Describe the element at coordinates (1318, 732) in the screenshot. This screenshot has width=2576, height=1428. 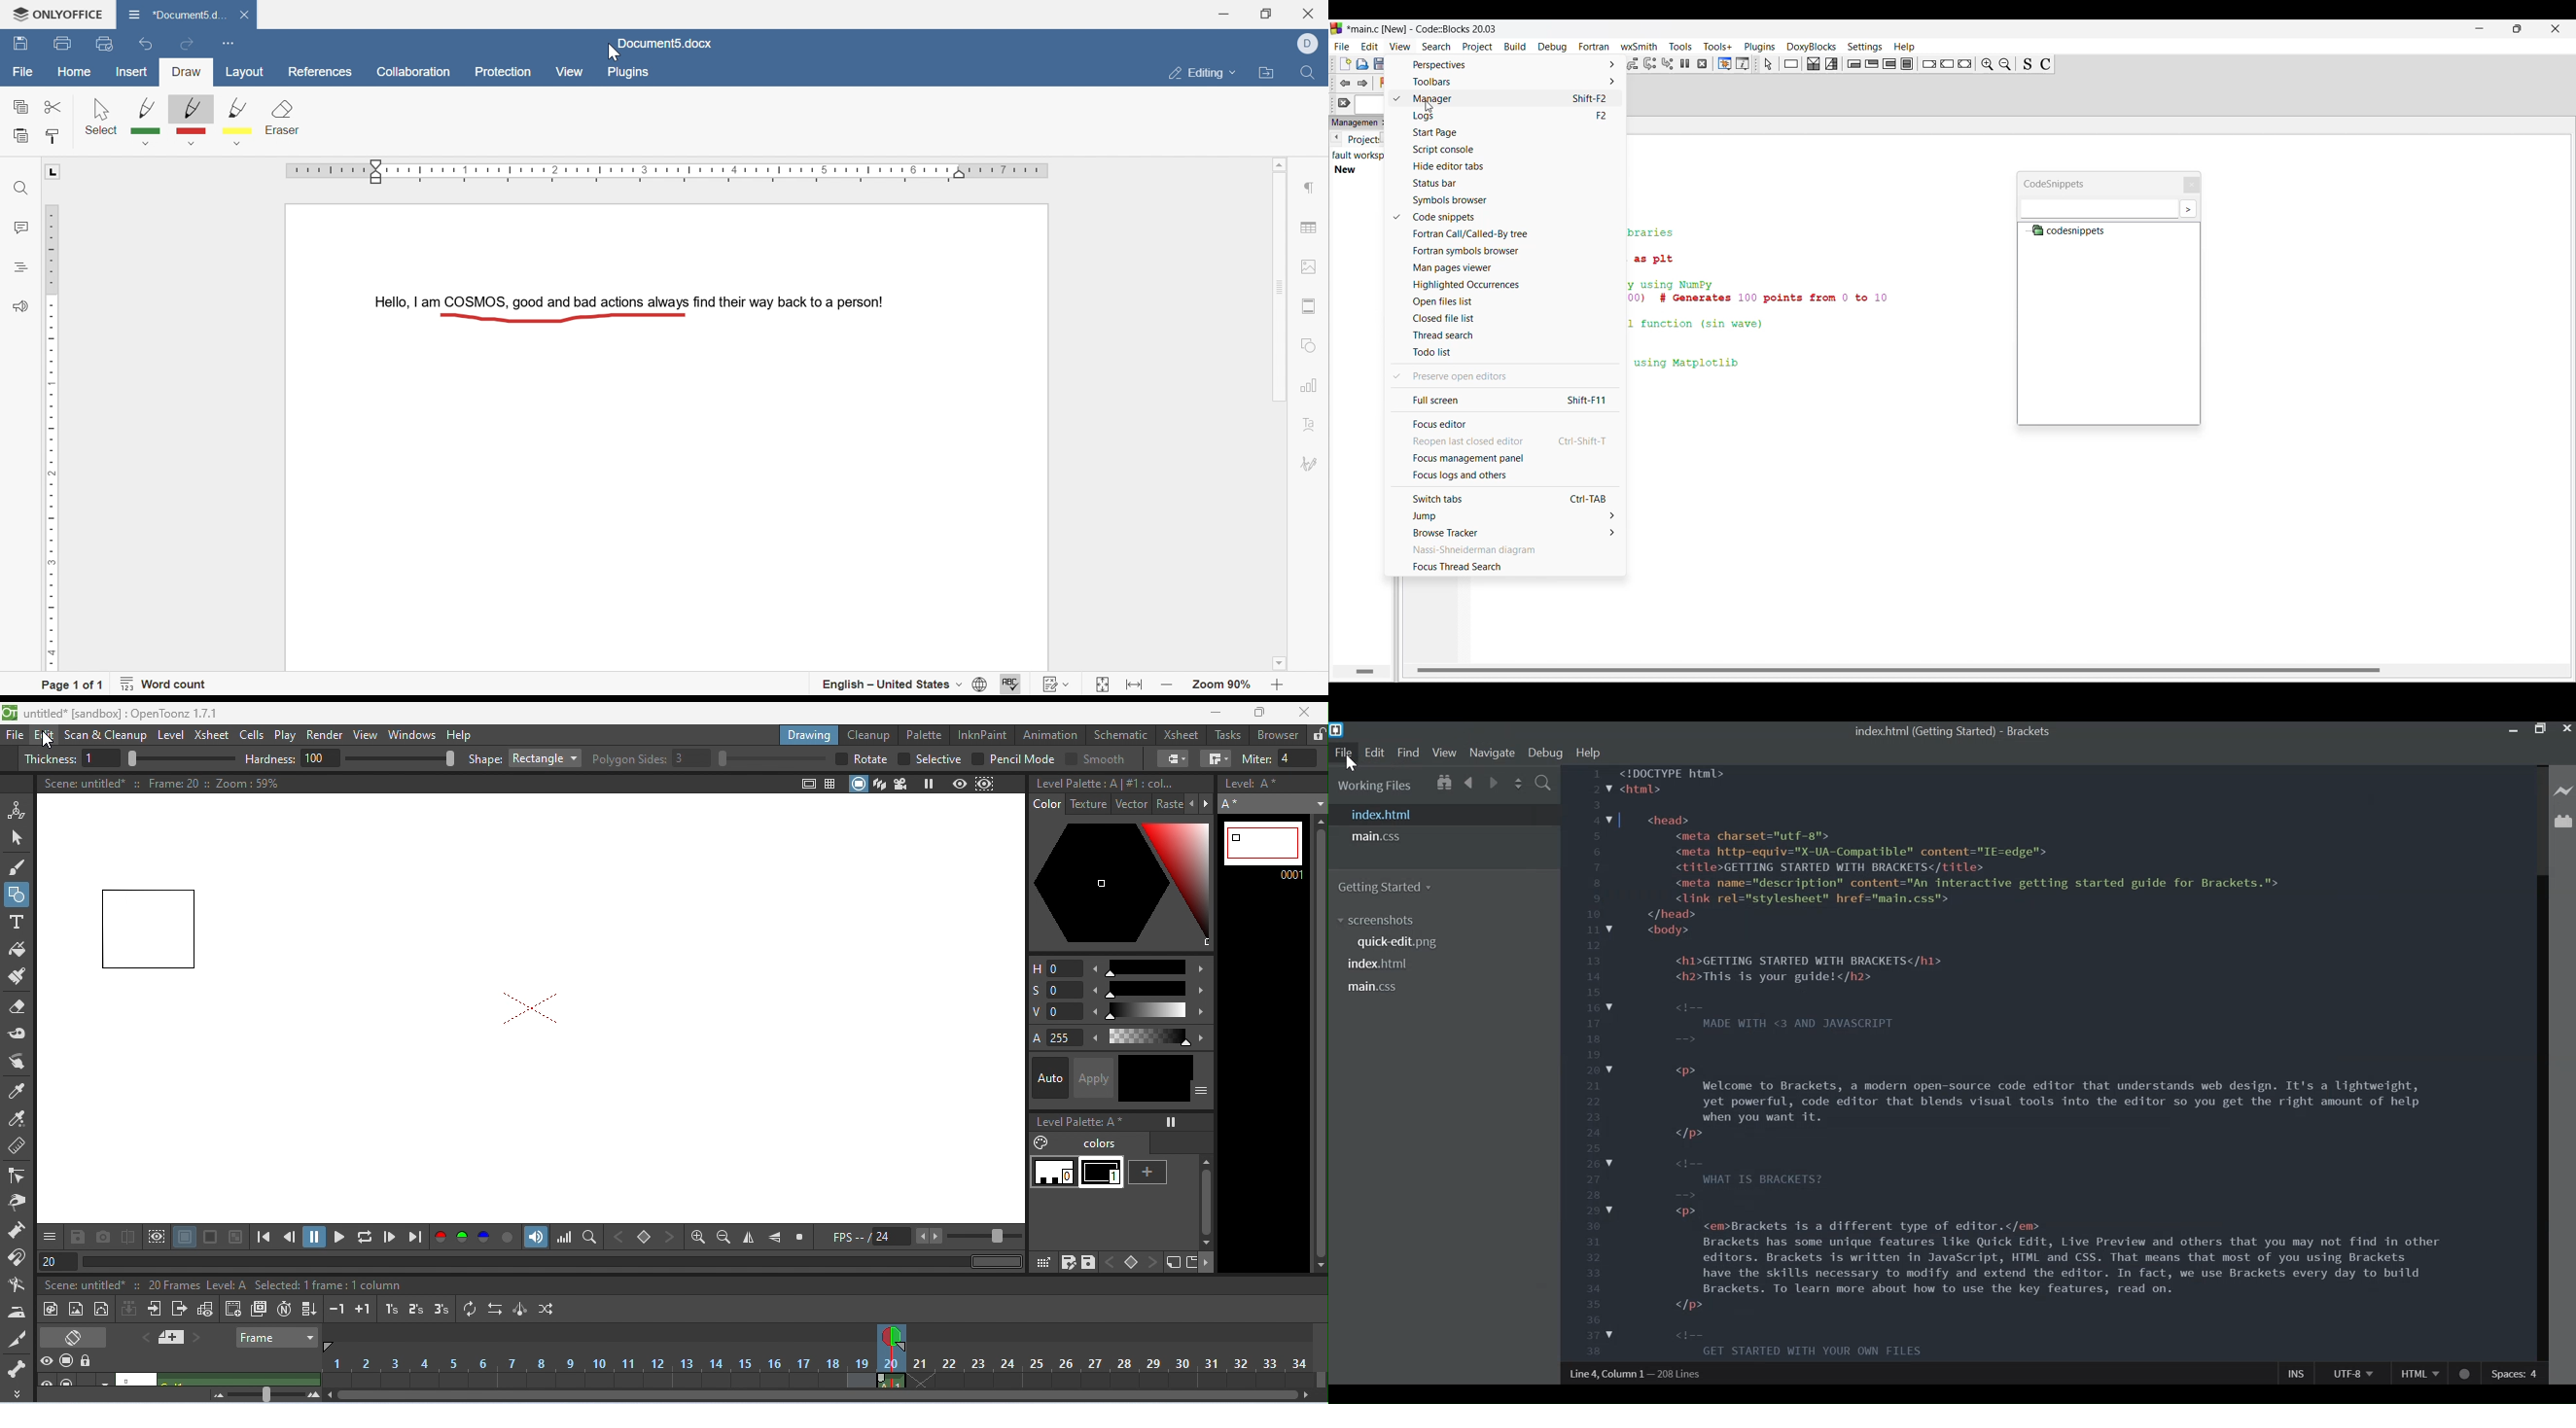
I see `lock rooms tab` at that location.